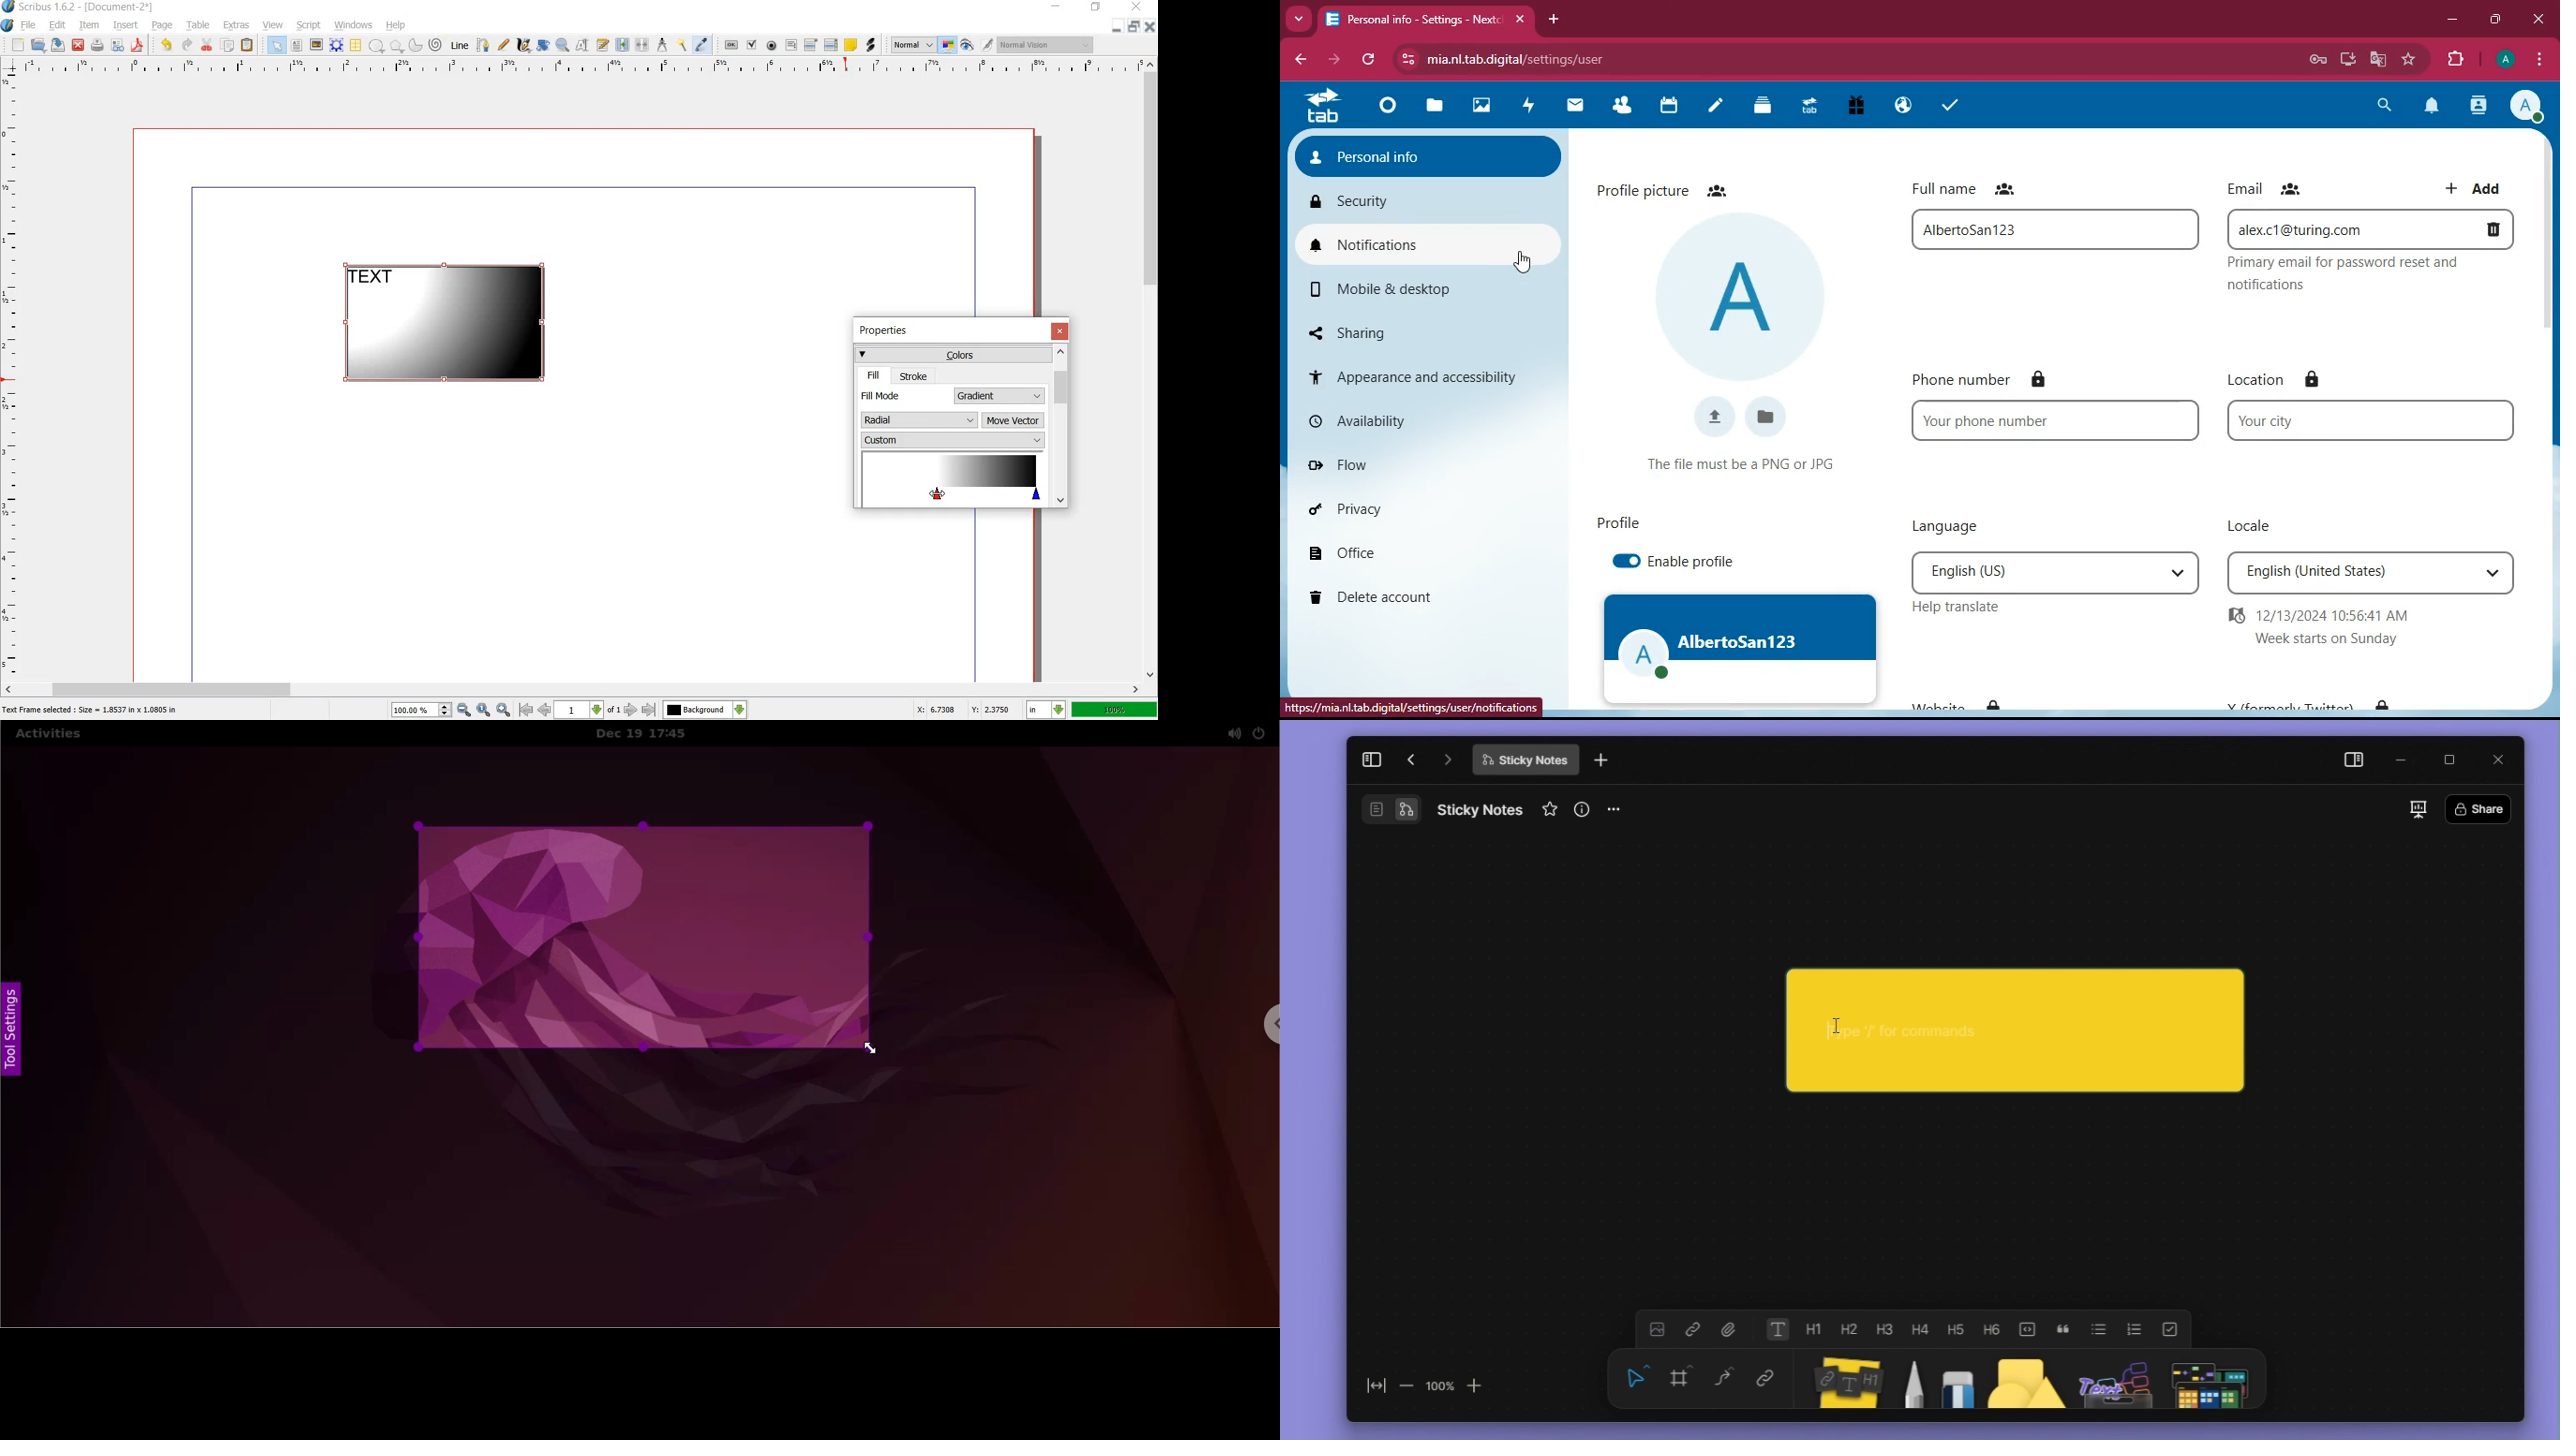 This screenshot has height=1456, width=2576. Describe the element at coordinates (126, 27) in the screenshot. I see `insert` at that location.